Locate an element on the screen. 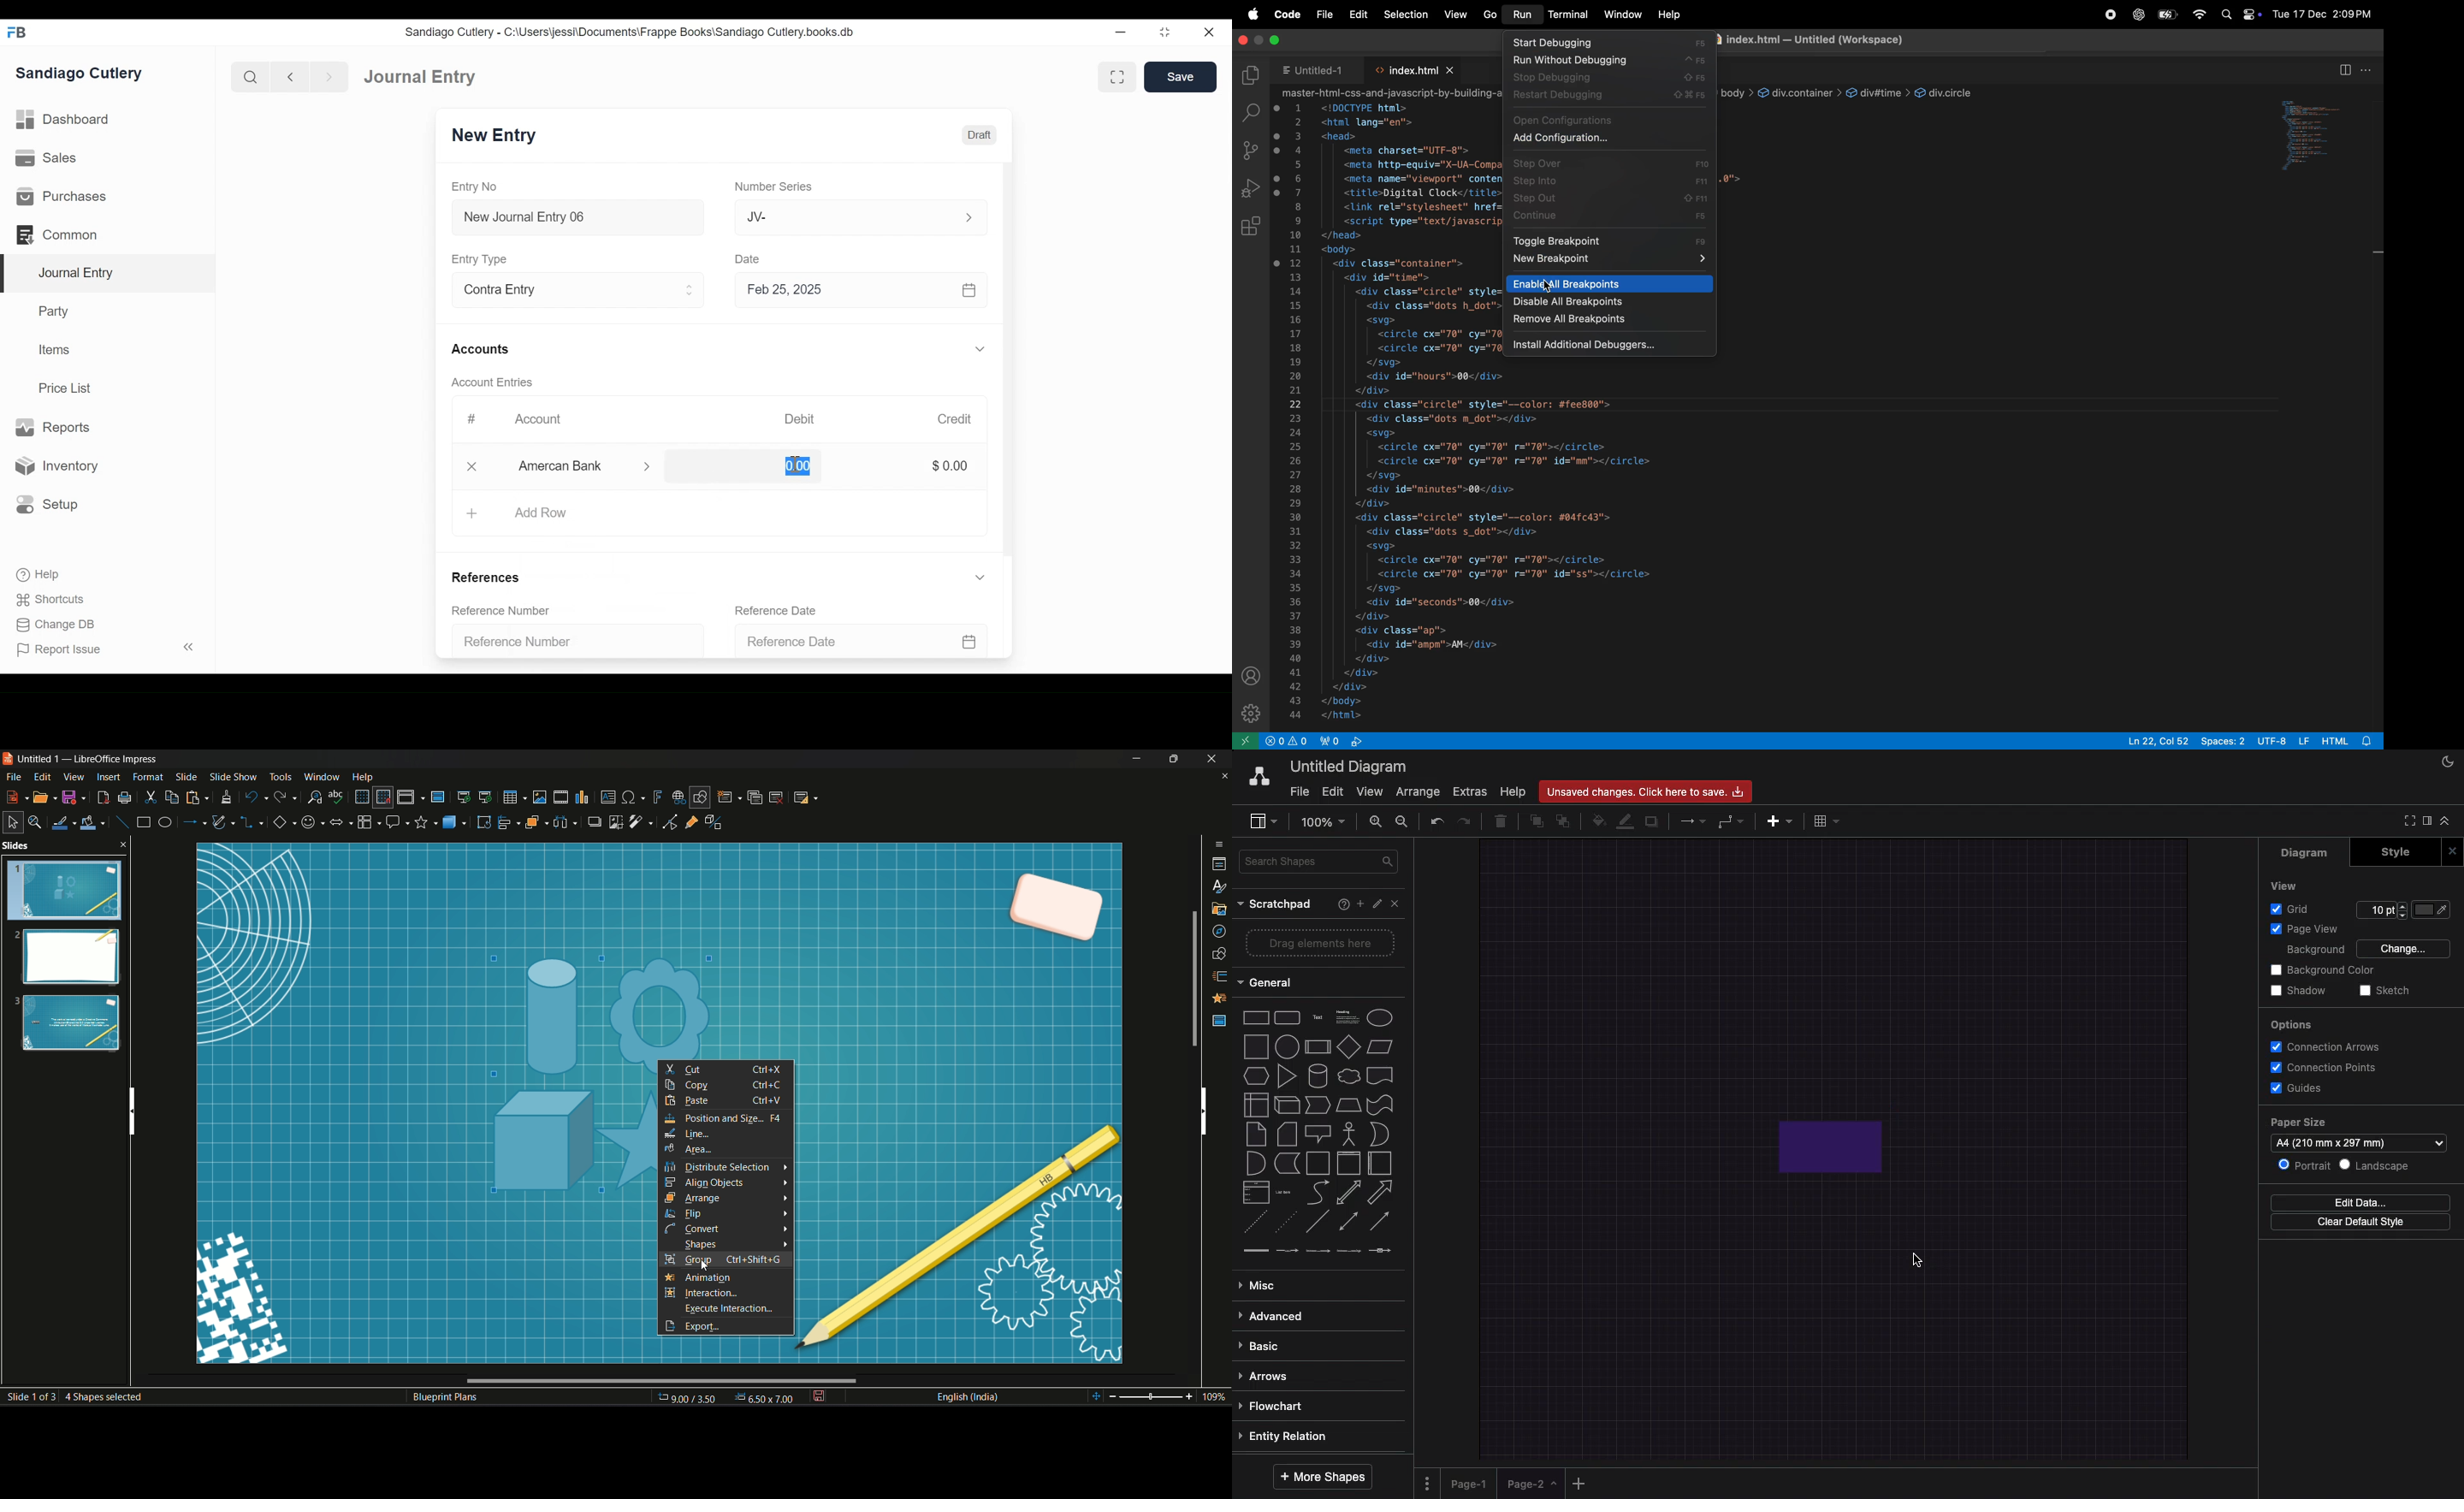 The image size is (2464, 1512). Sales is located at coordinates (51, 158).